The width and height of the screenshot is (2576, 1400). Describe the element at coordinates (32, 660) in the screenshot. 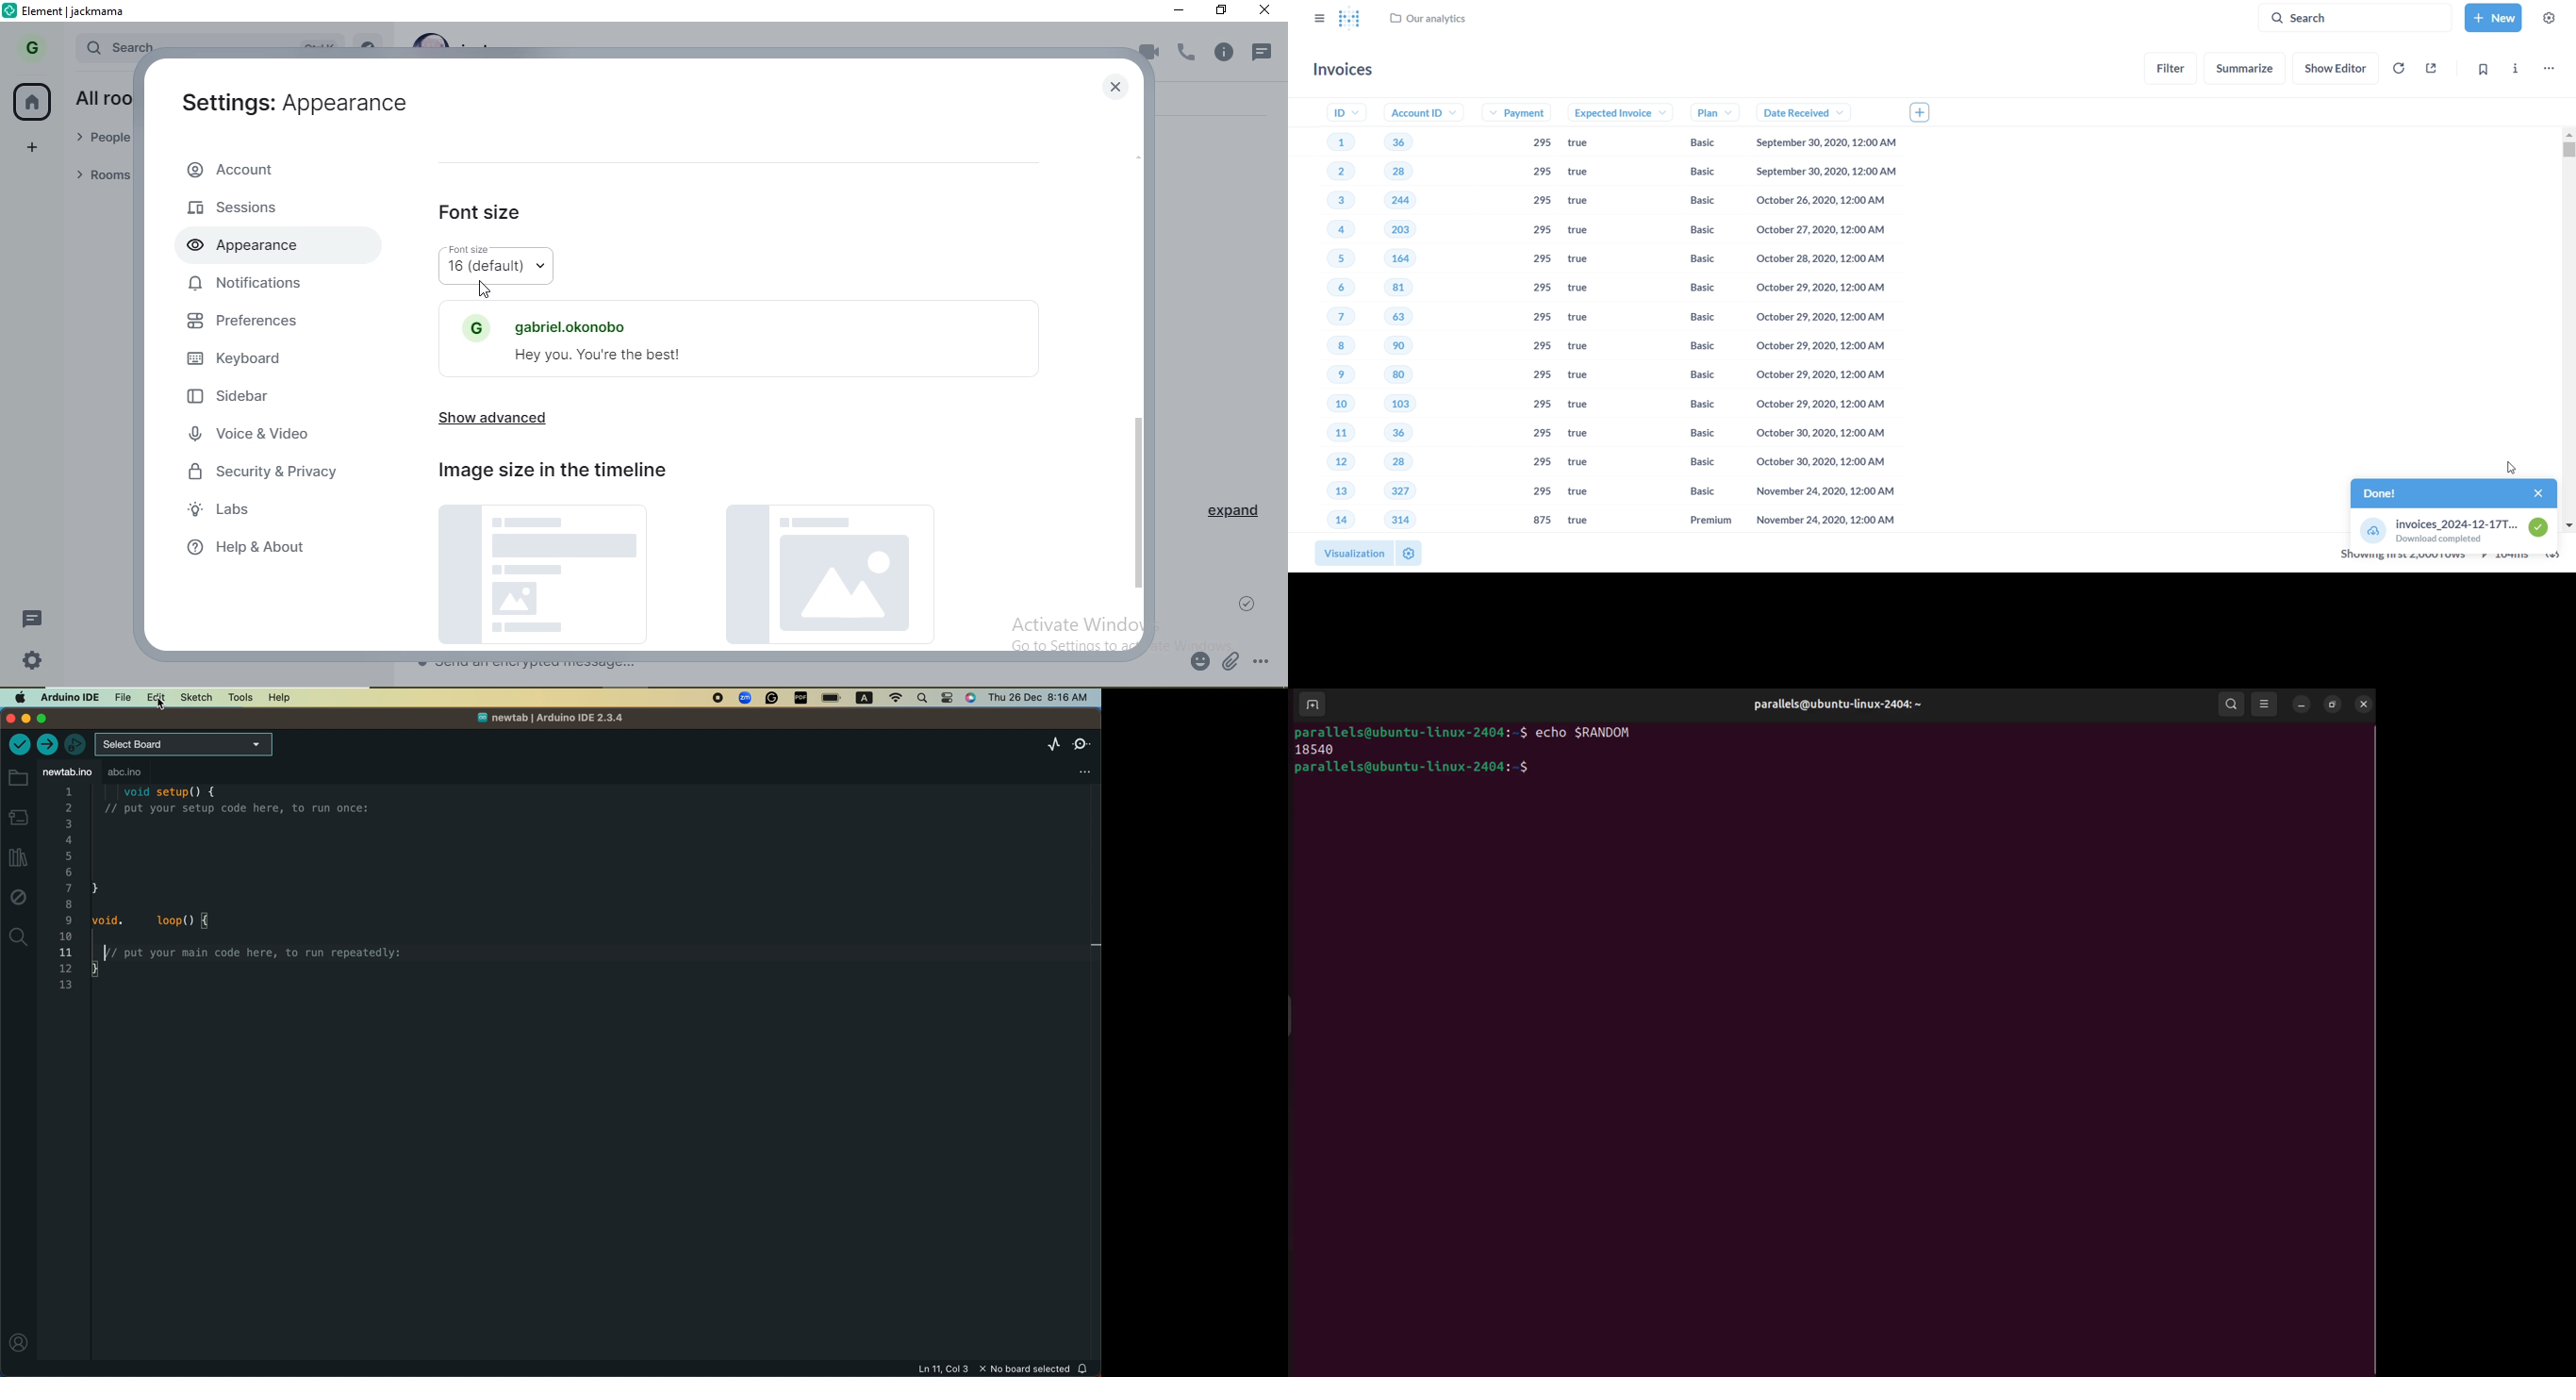

I see `settings` at that location.